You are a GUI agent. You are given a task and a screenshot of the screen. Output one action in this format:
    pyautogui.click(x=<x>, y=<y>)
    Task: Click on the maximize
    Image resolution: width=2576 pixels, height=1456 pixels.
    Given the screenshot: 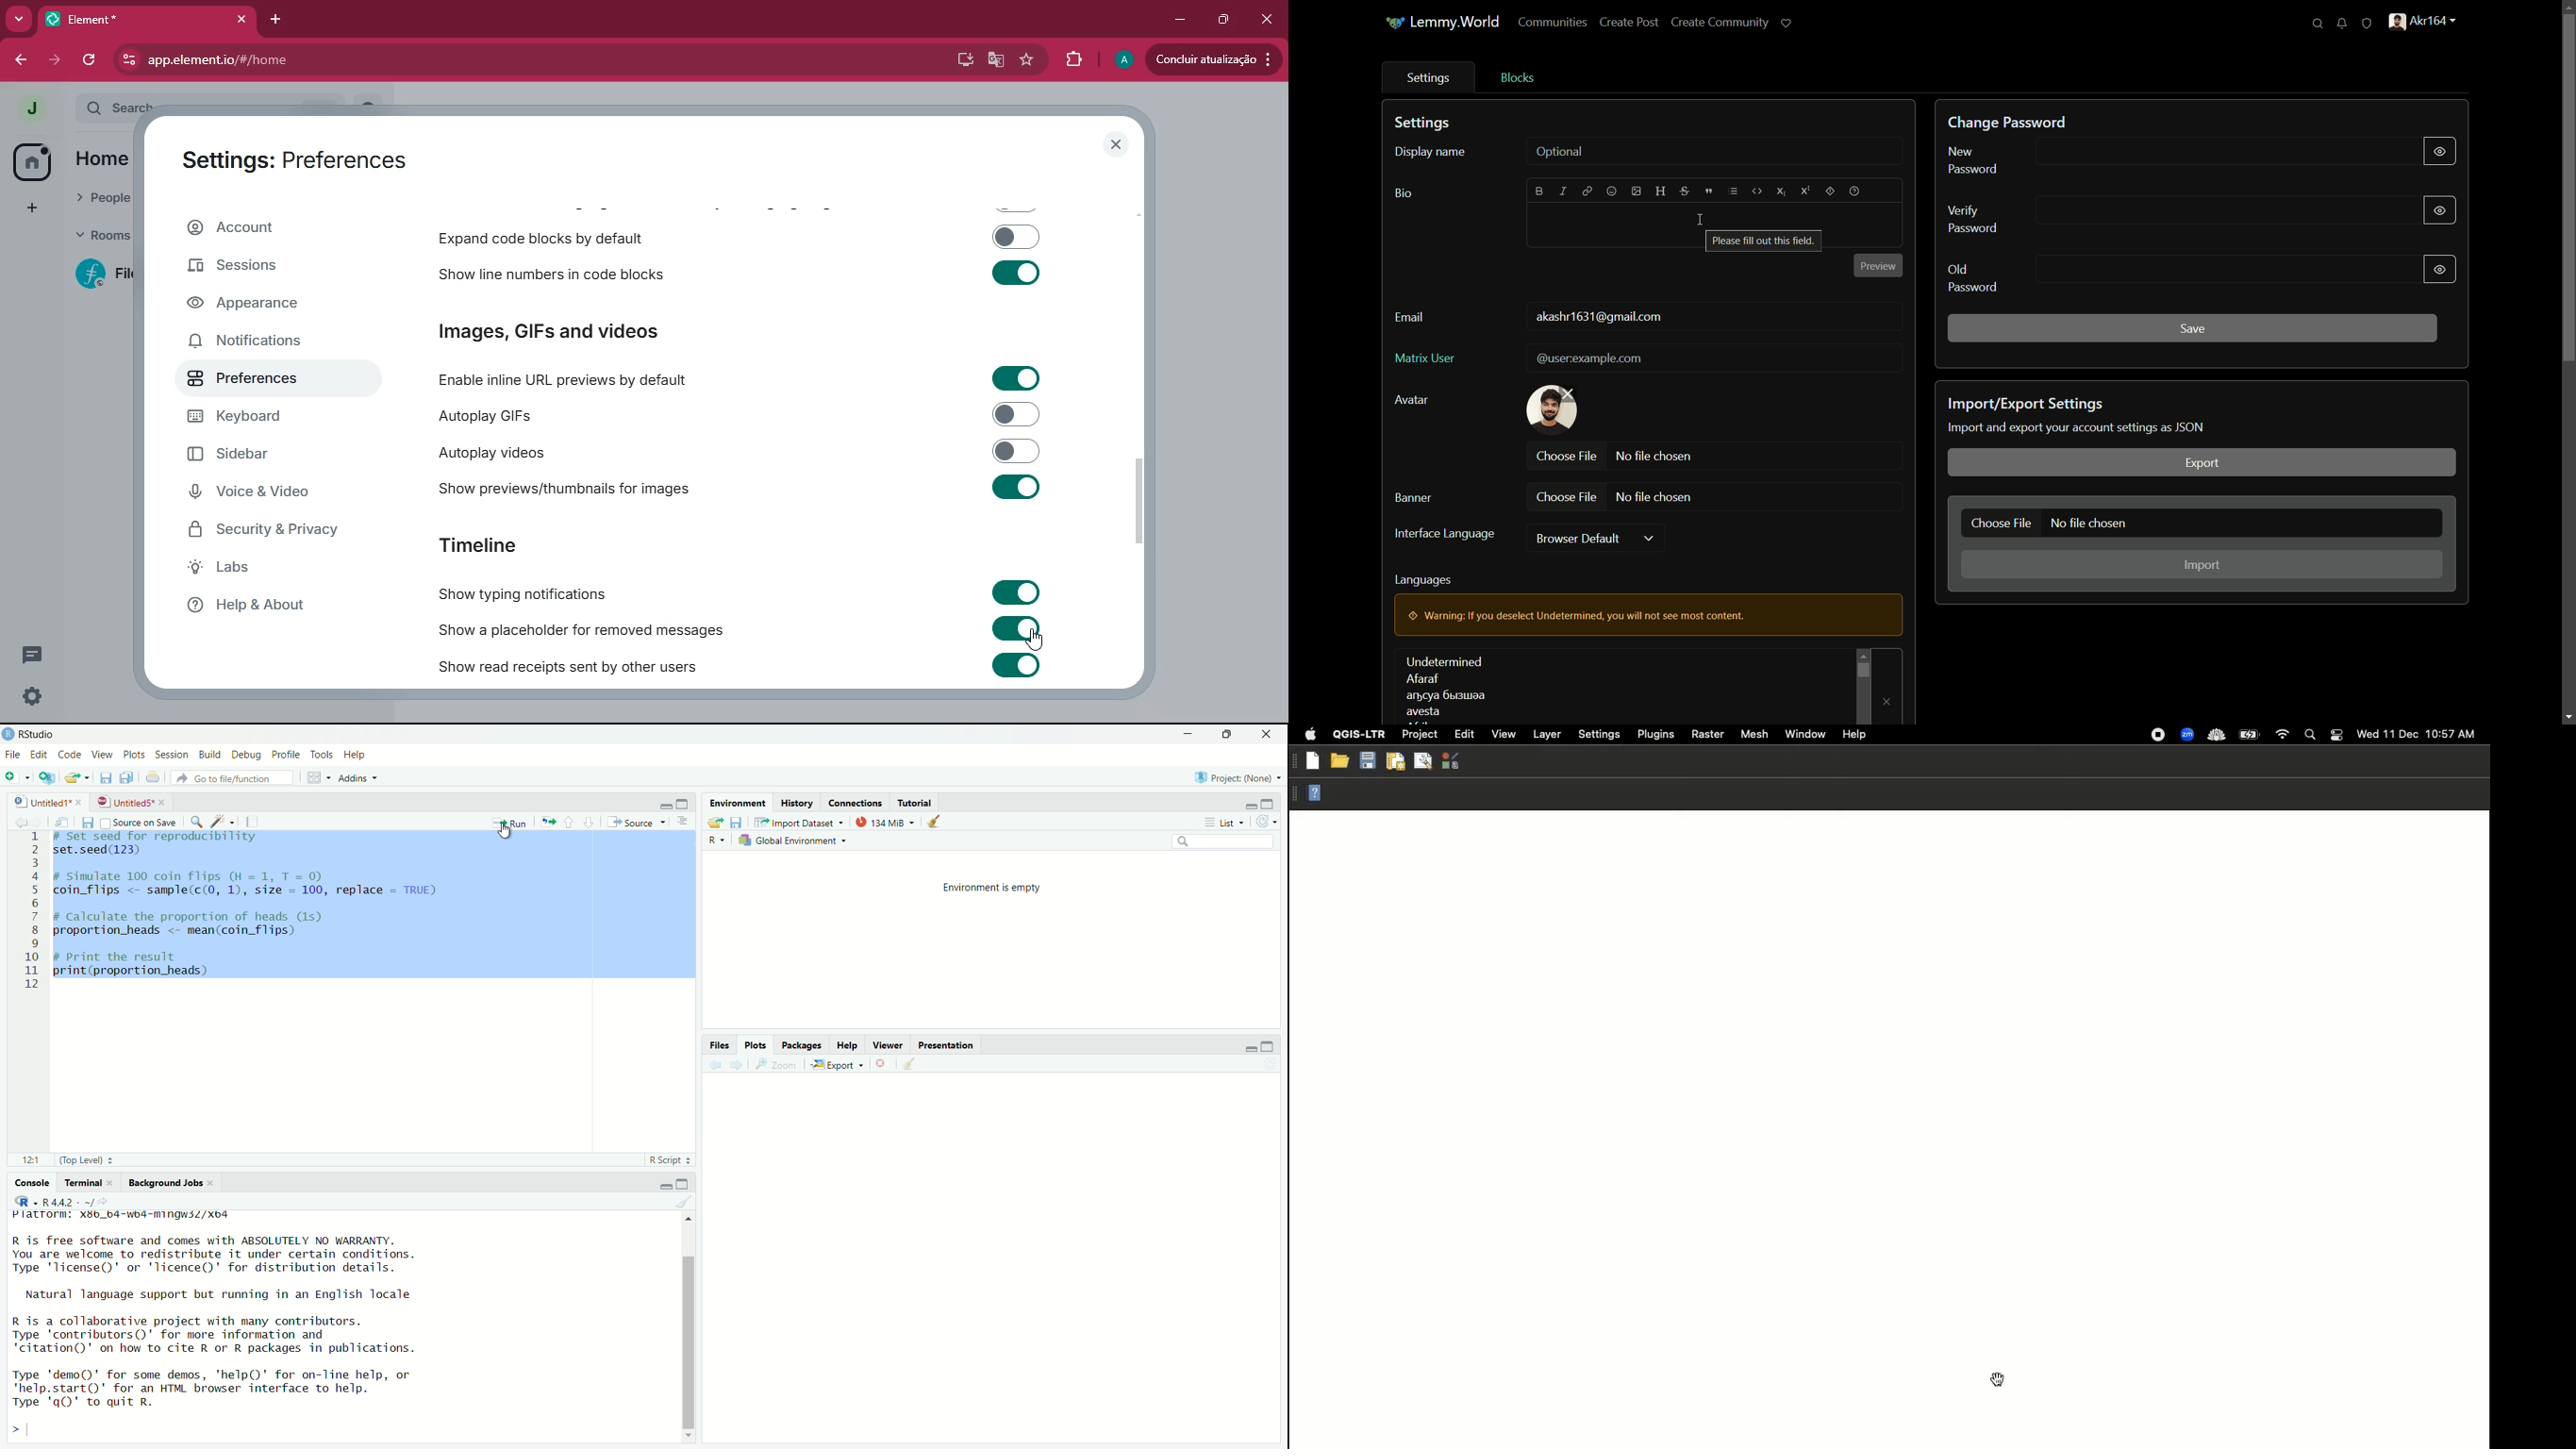 What is the action you would take?
    pyautogui.click(x=1274, y=800)
    